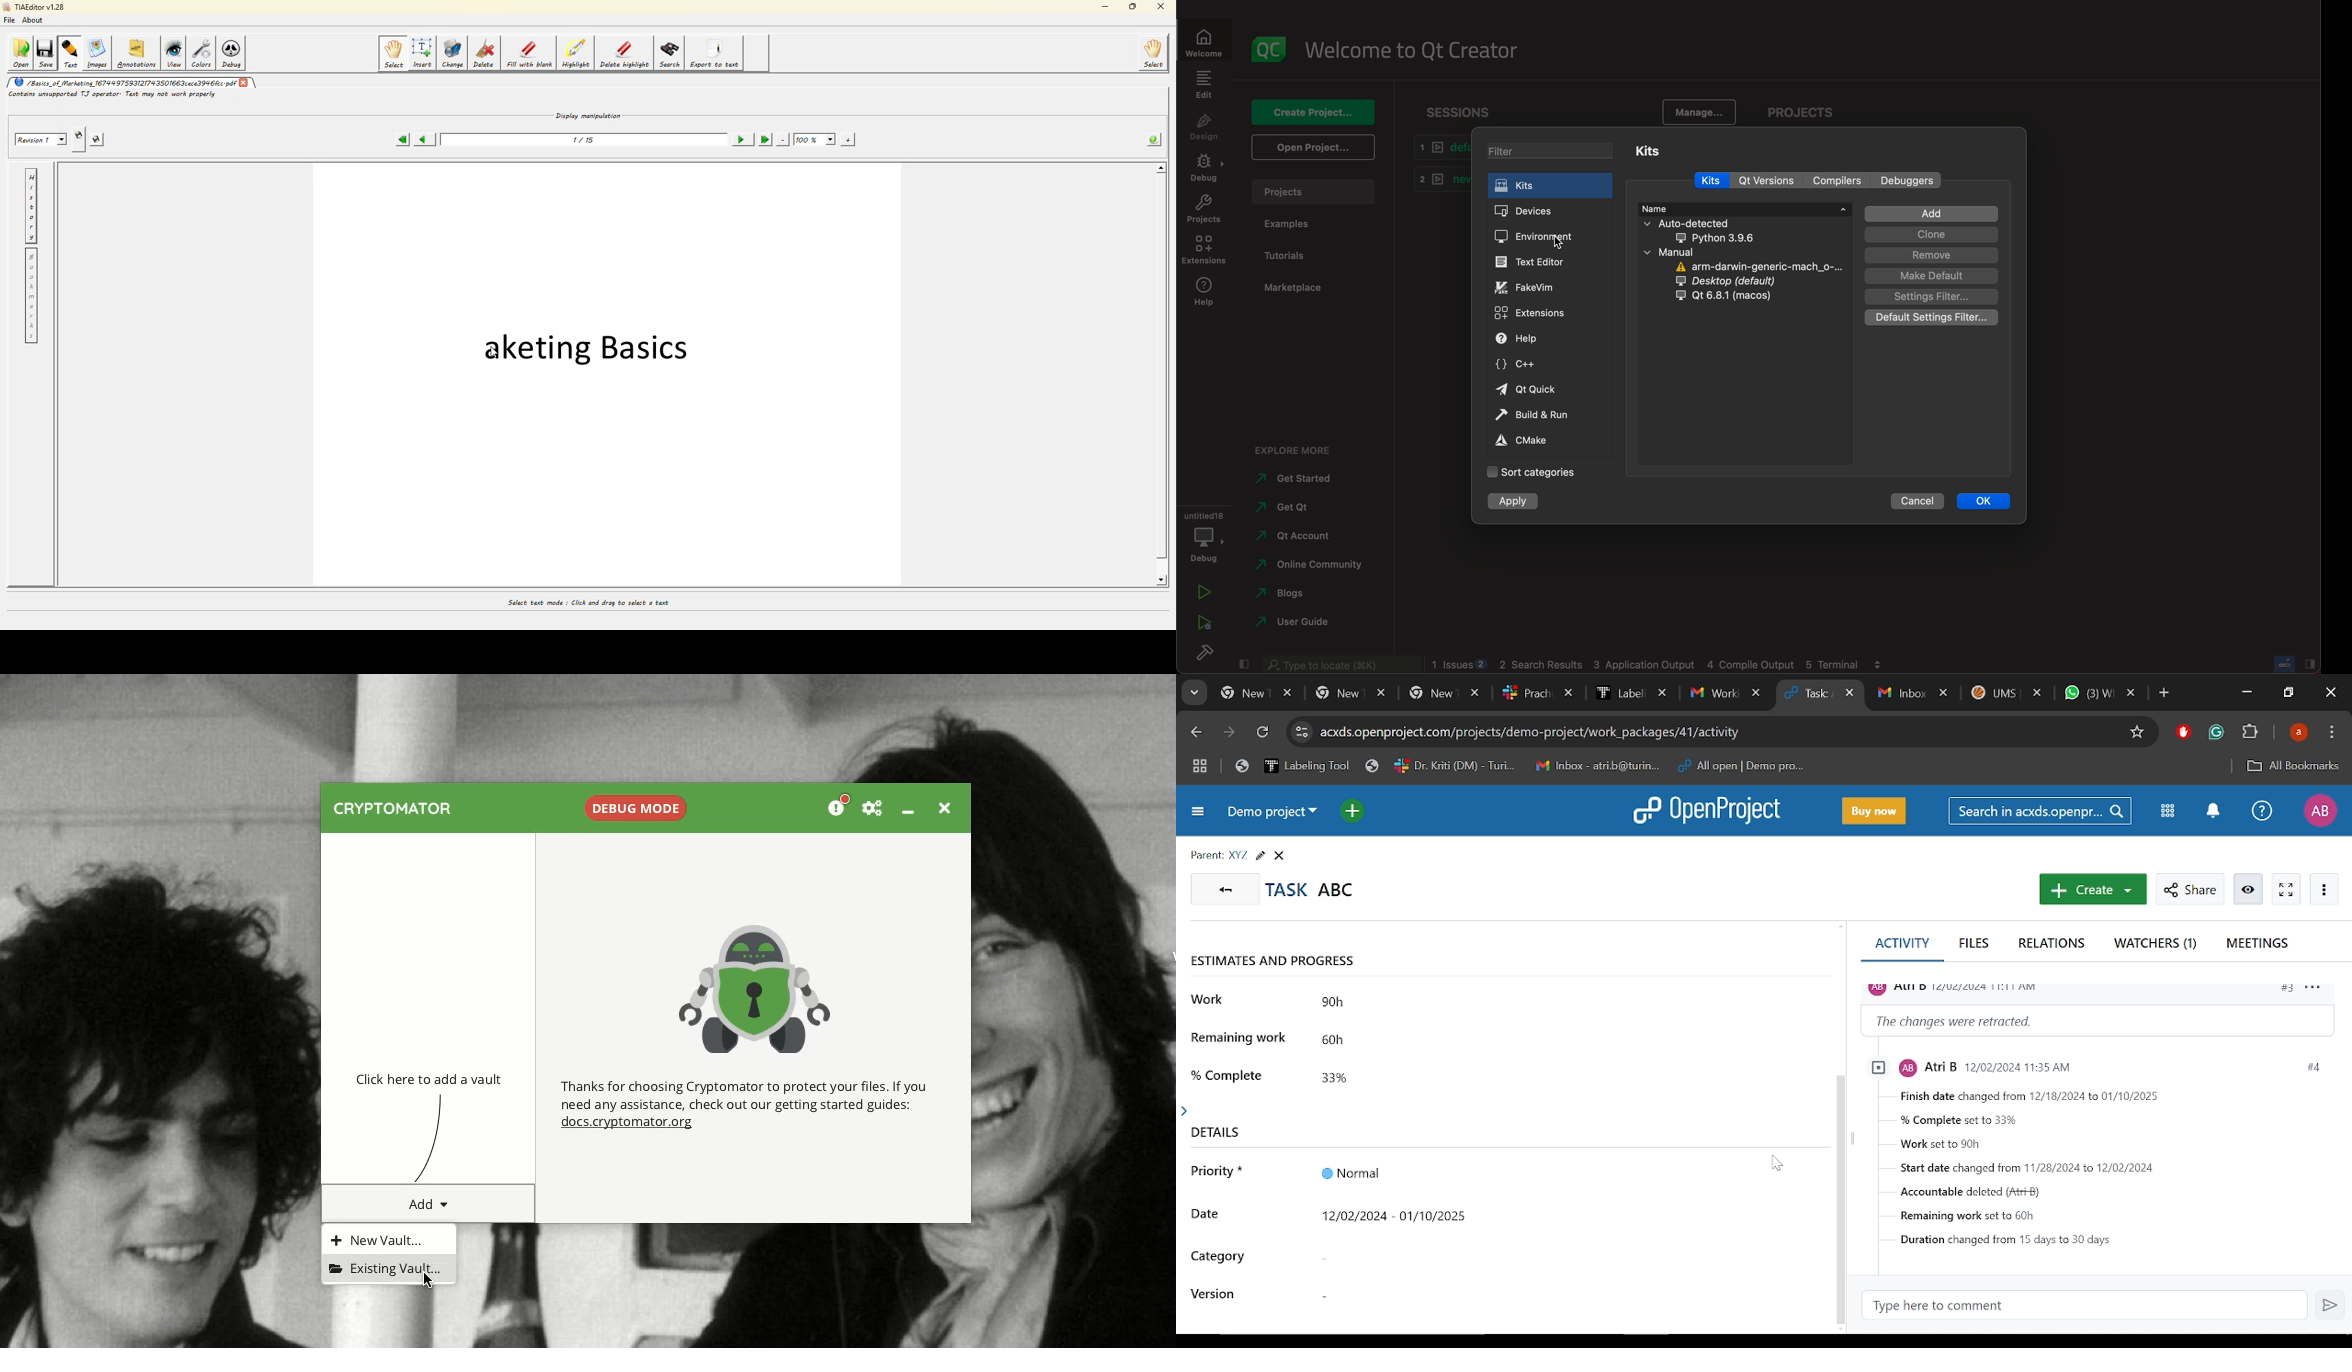 The image size is (2352, 1372). Describe the element at coordinates (2183, 732) in the screenshot. I see `Addblock` at that location.